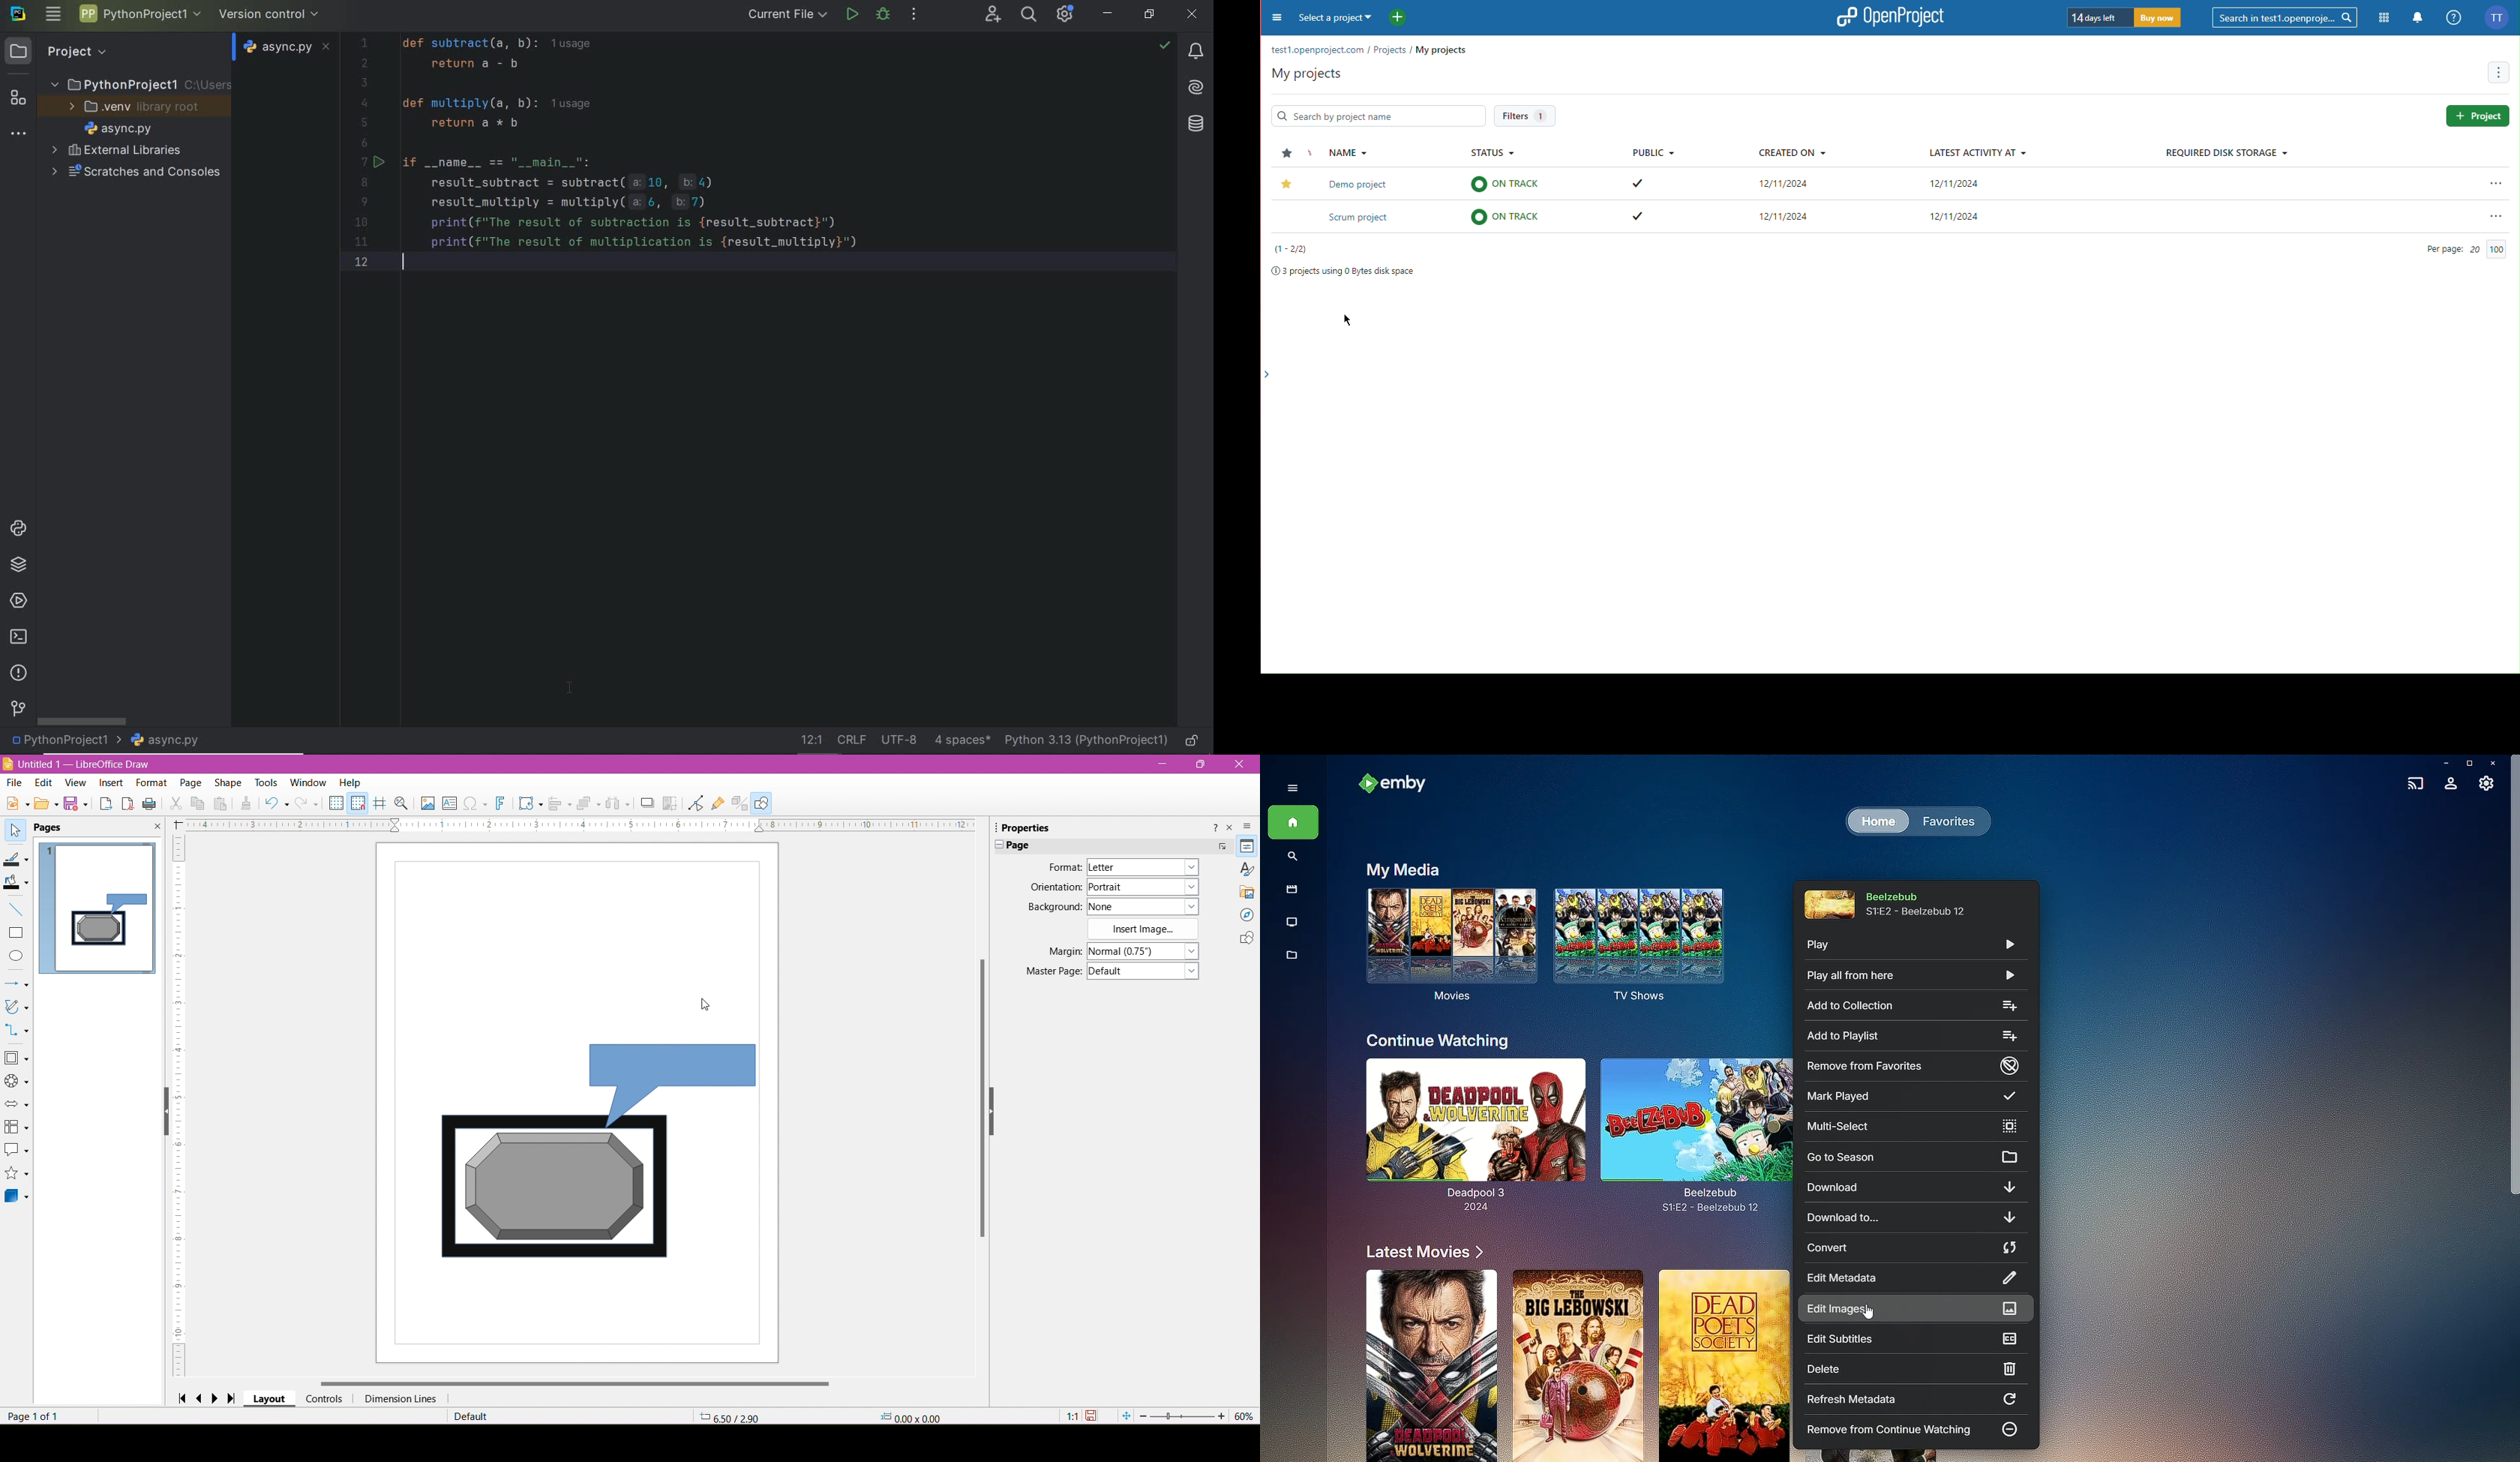  Describe the element at coordinates (1342, 154) in the screenshot. I see `Name` at that location.